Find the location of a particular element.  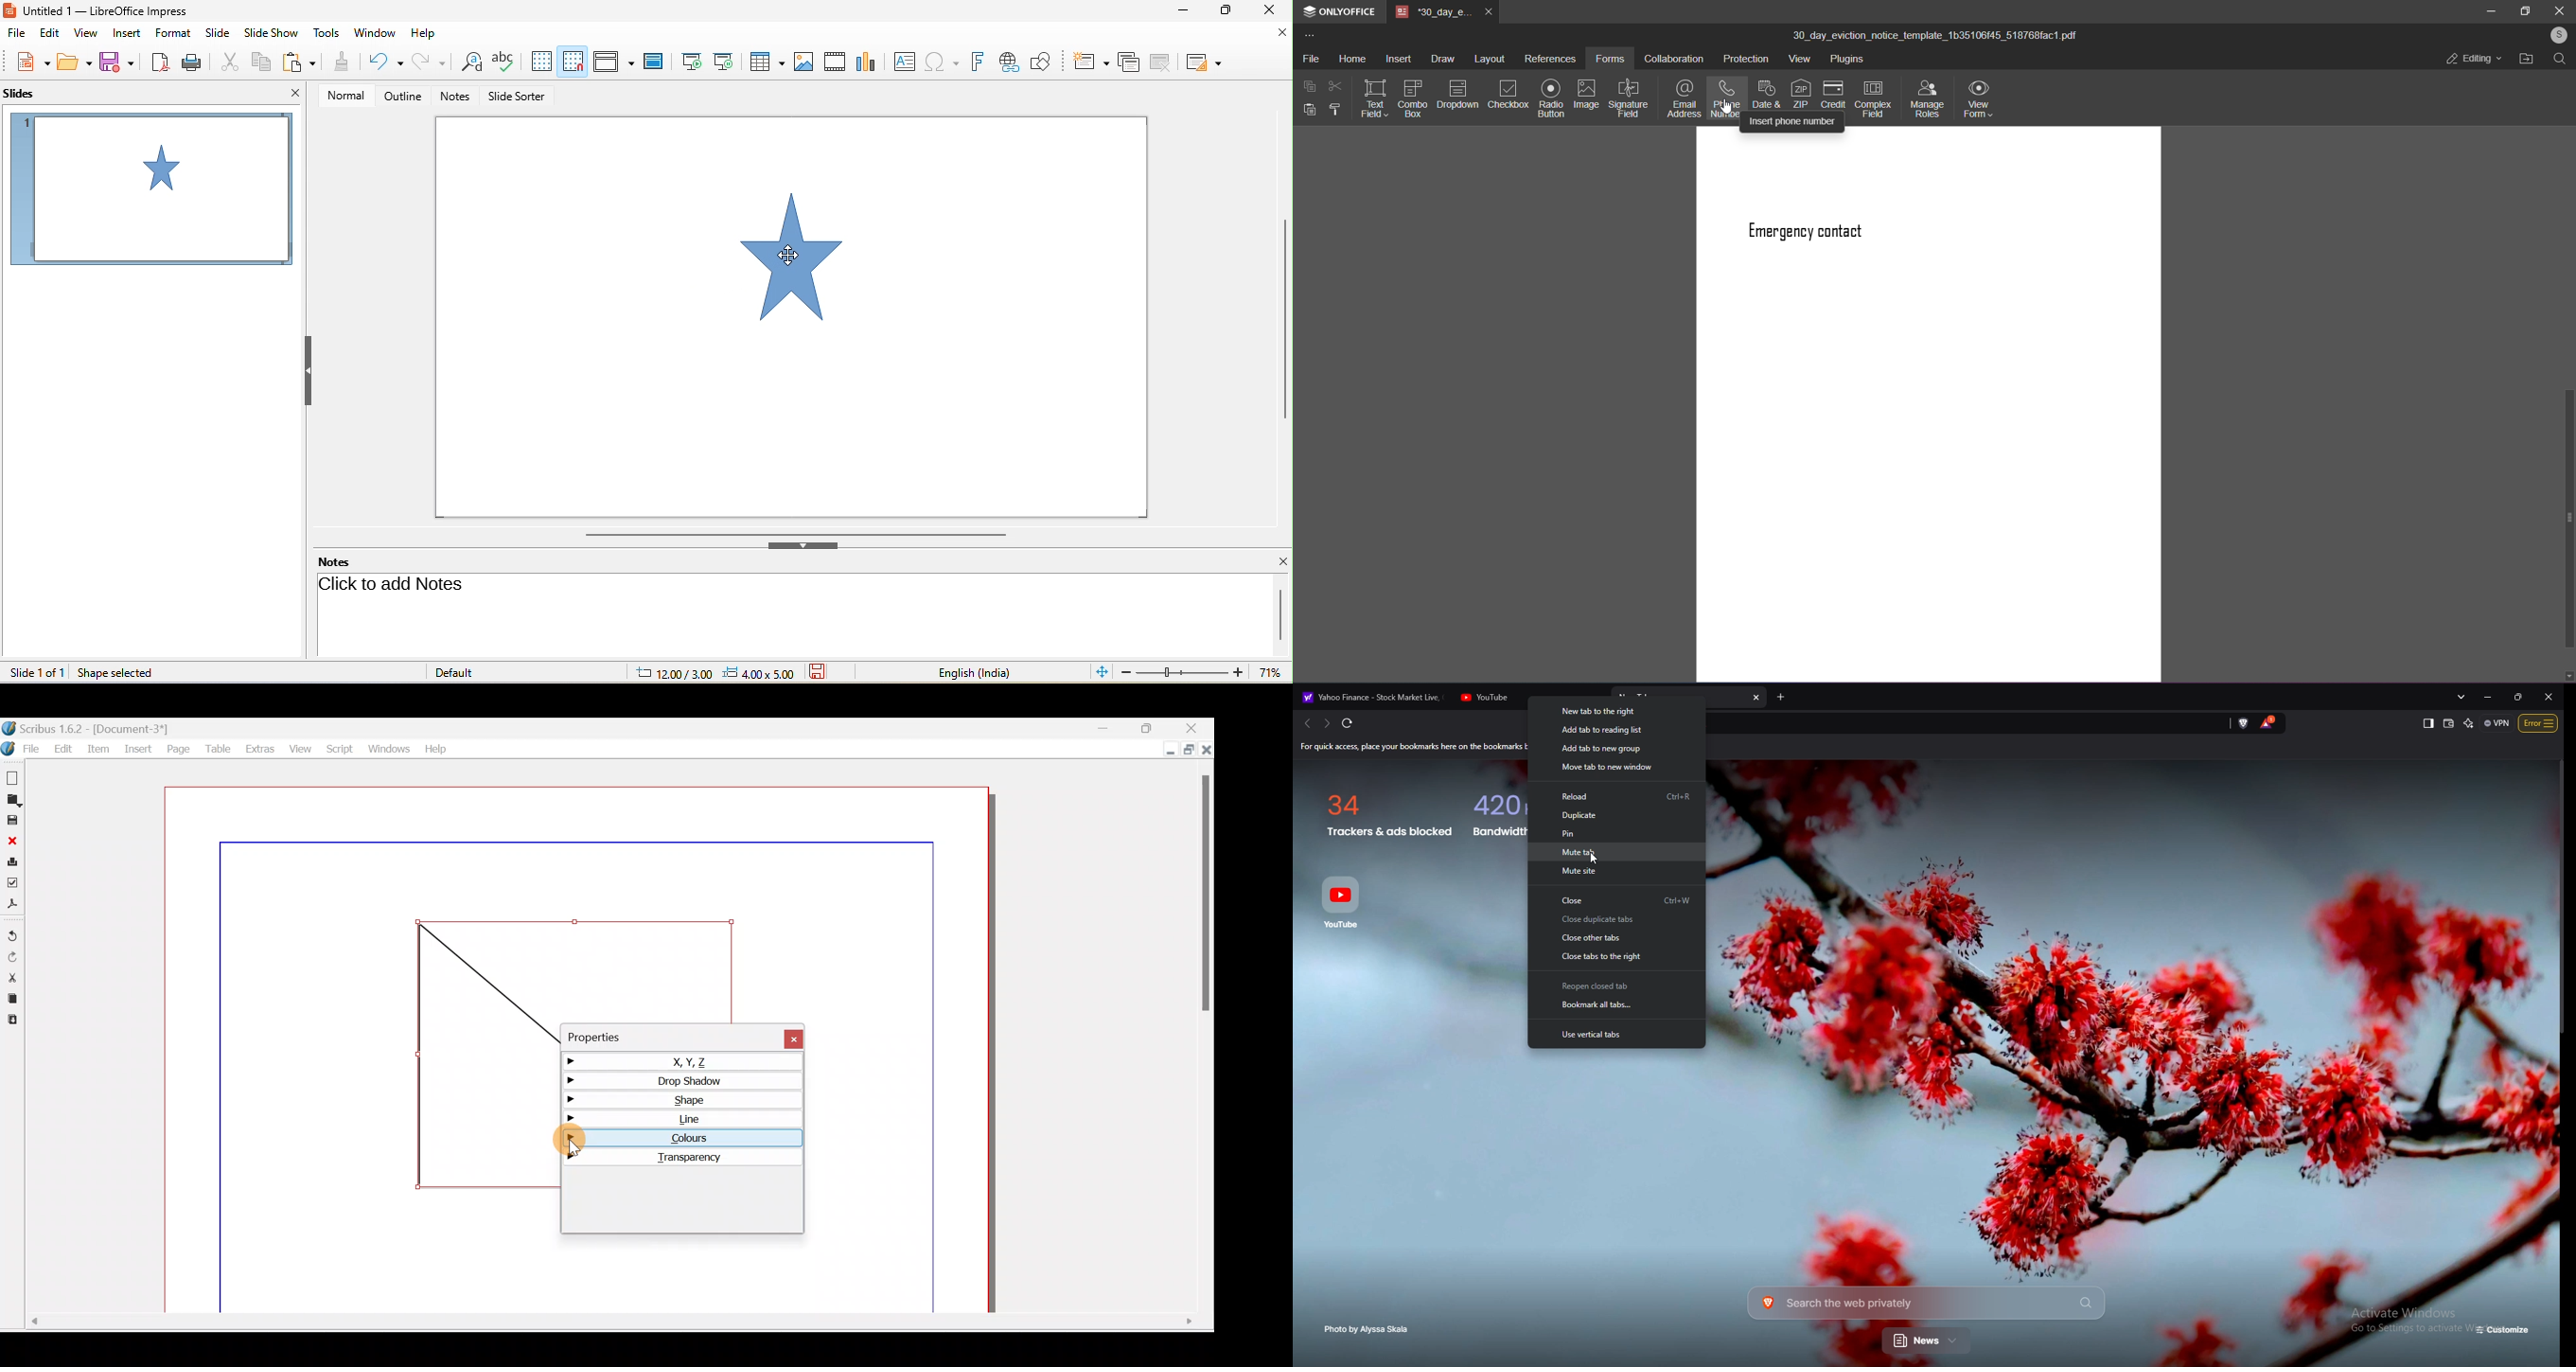

wallet is located at coordinates (2449, 723).